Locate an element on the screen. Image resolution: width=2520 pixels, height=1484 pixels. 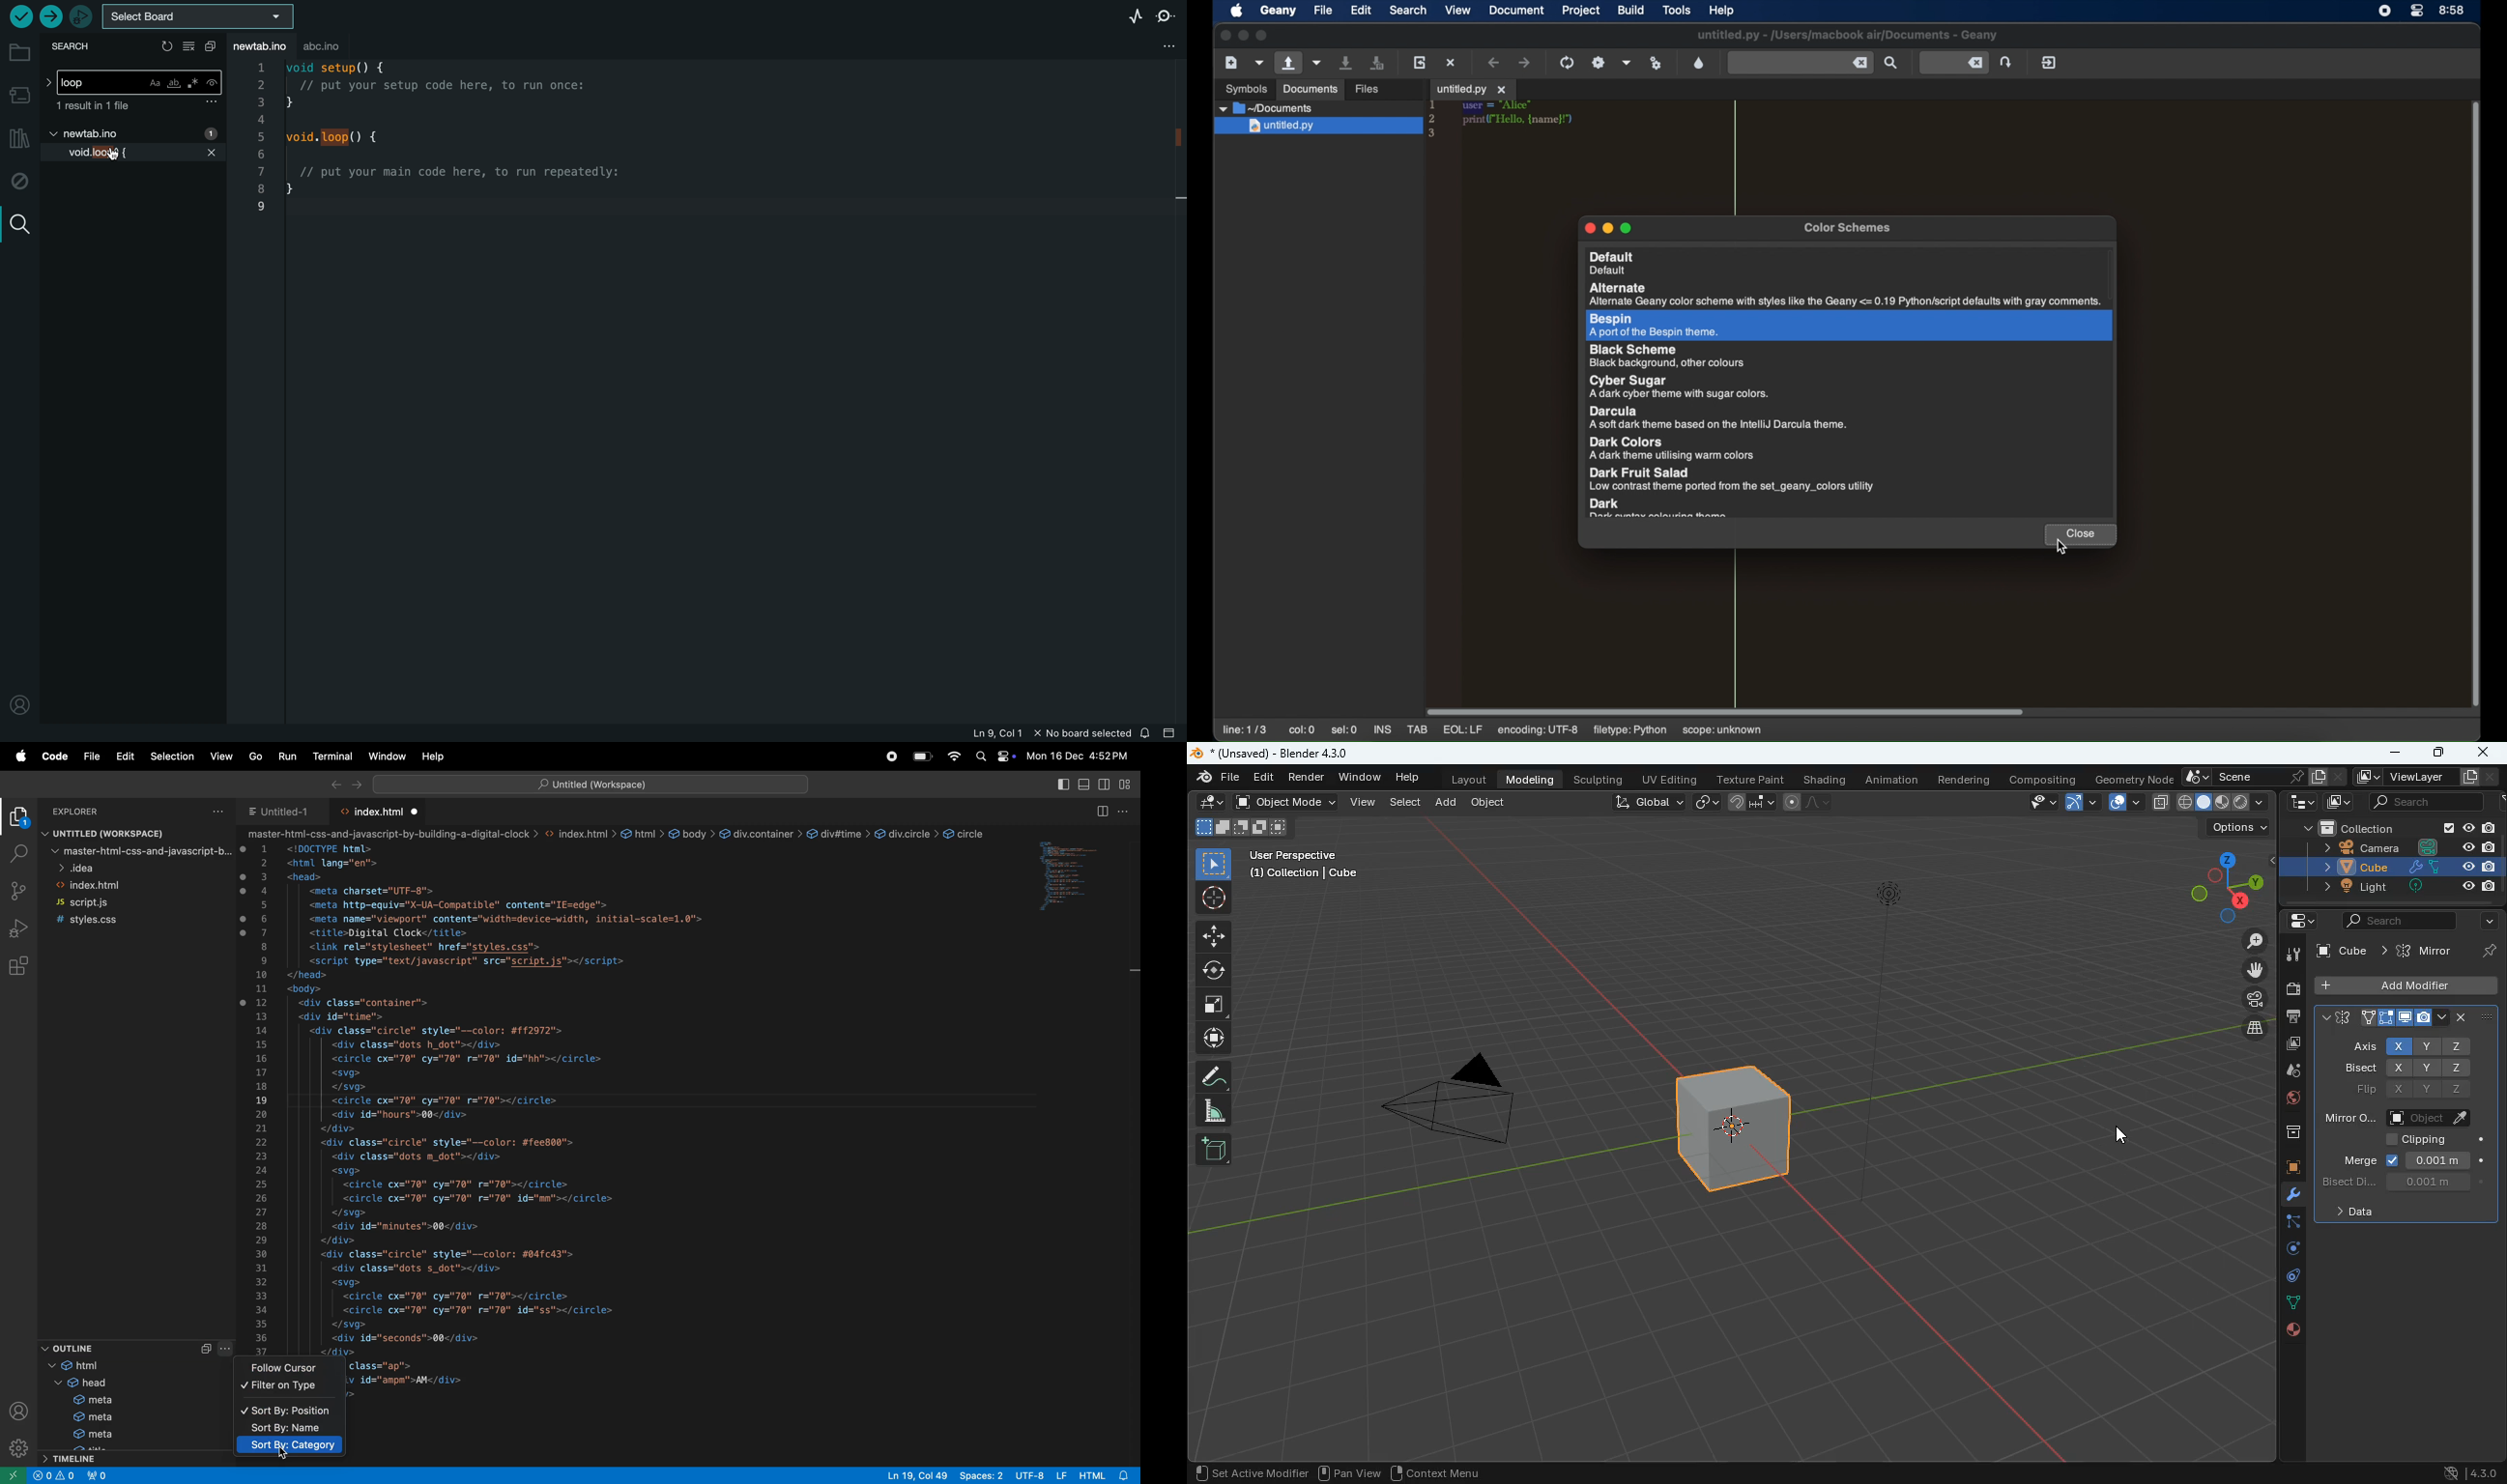
add is located at coordinates (1447, 804).